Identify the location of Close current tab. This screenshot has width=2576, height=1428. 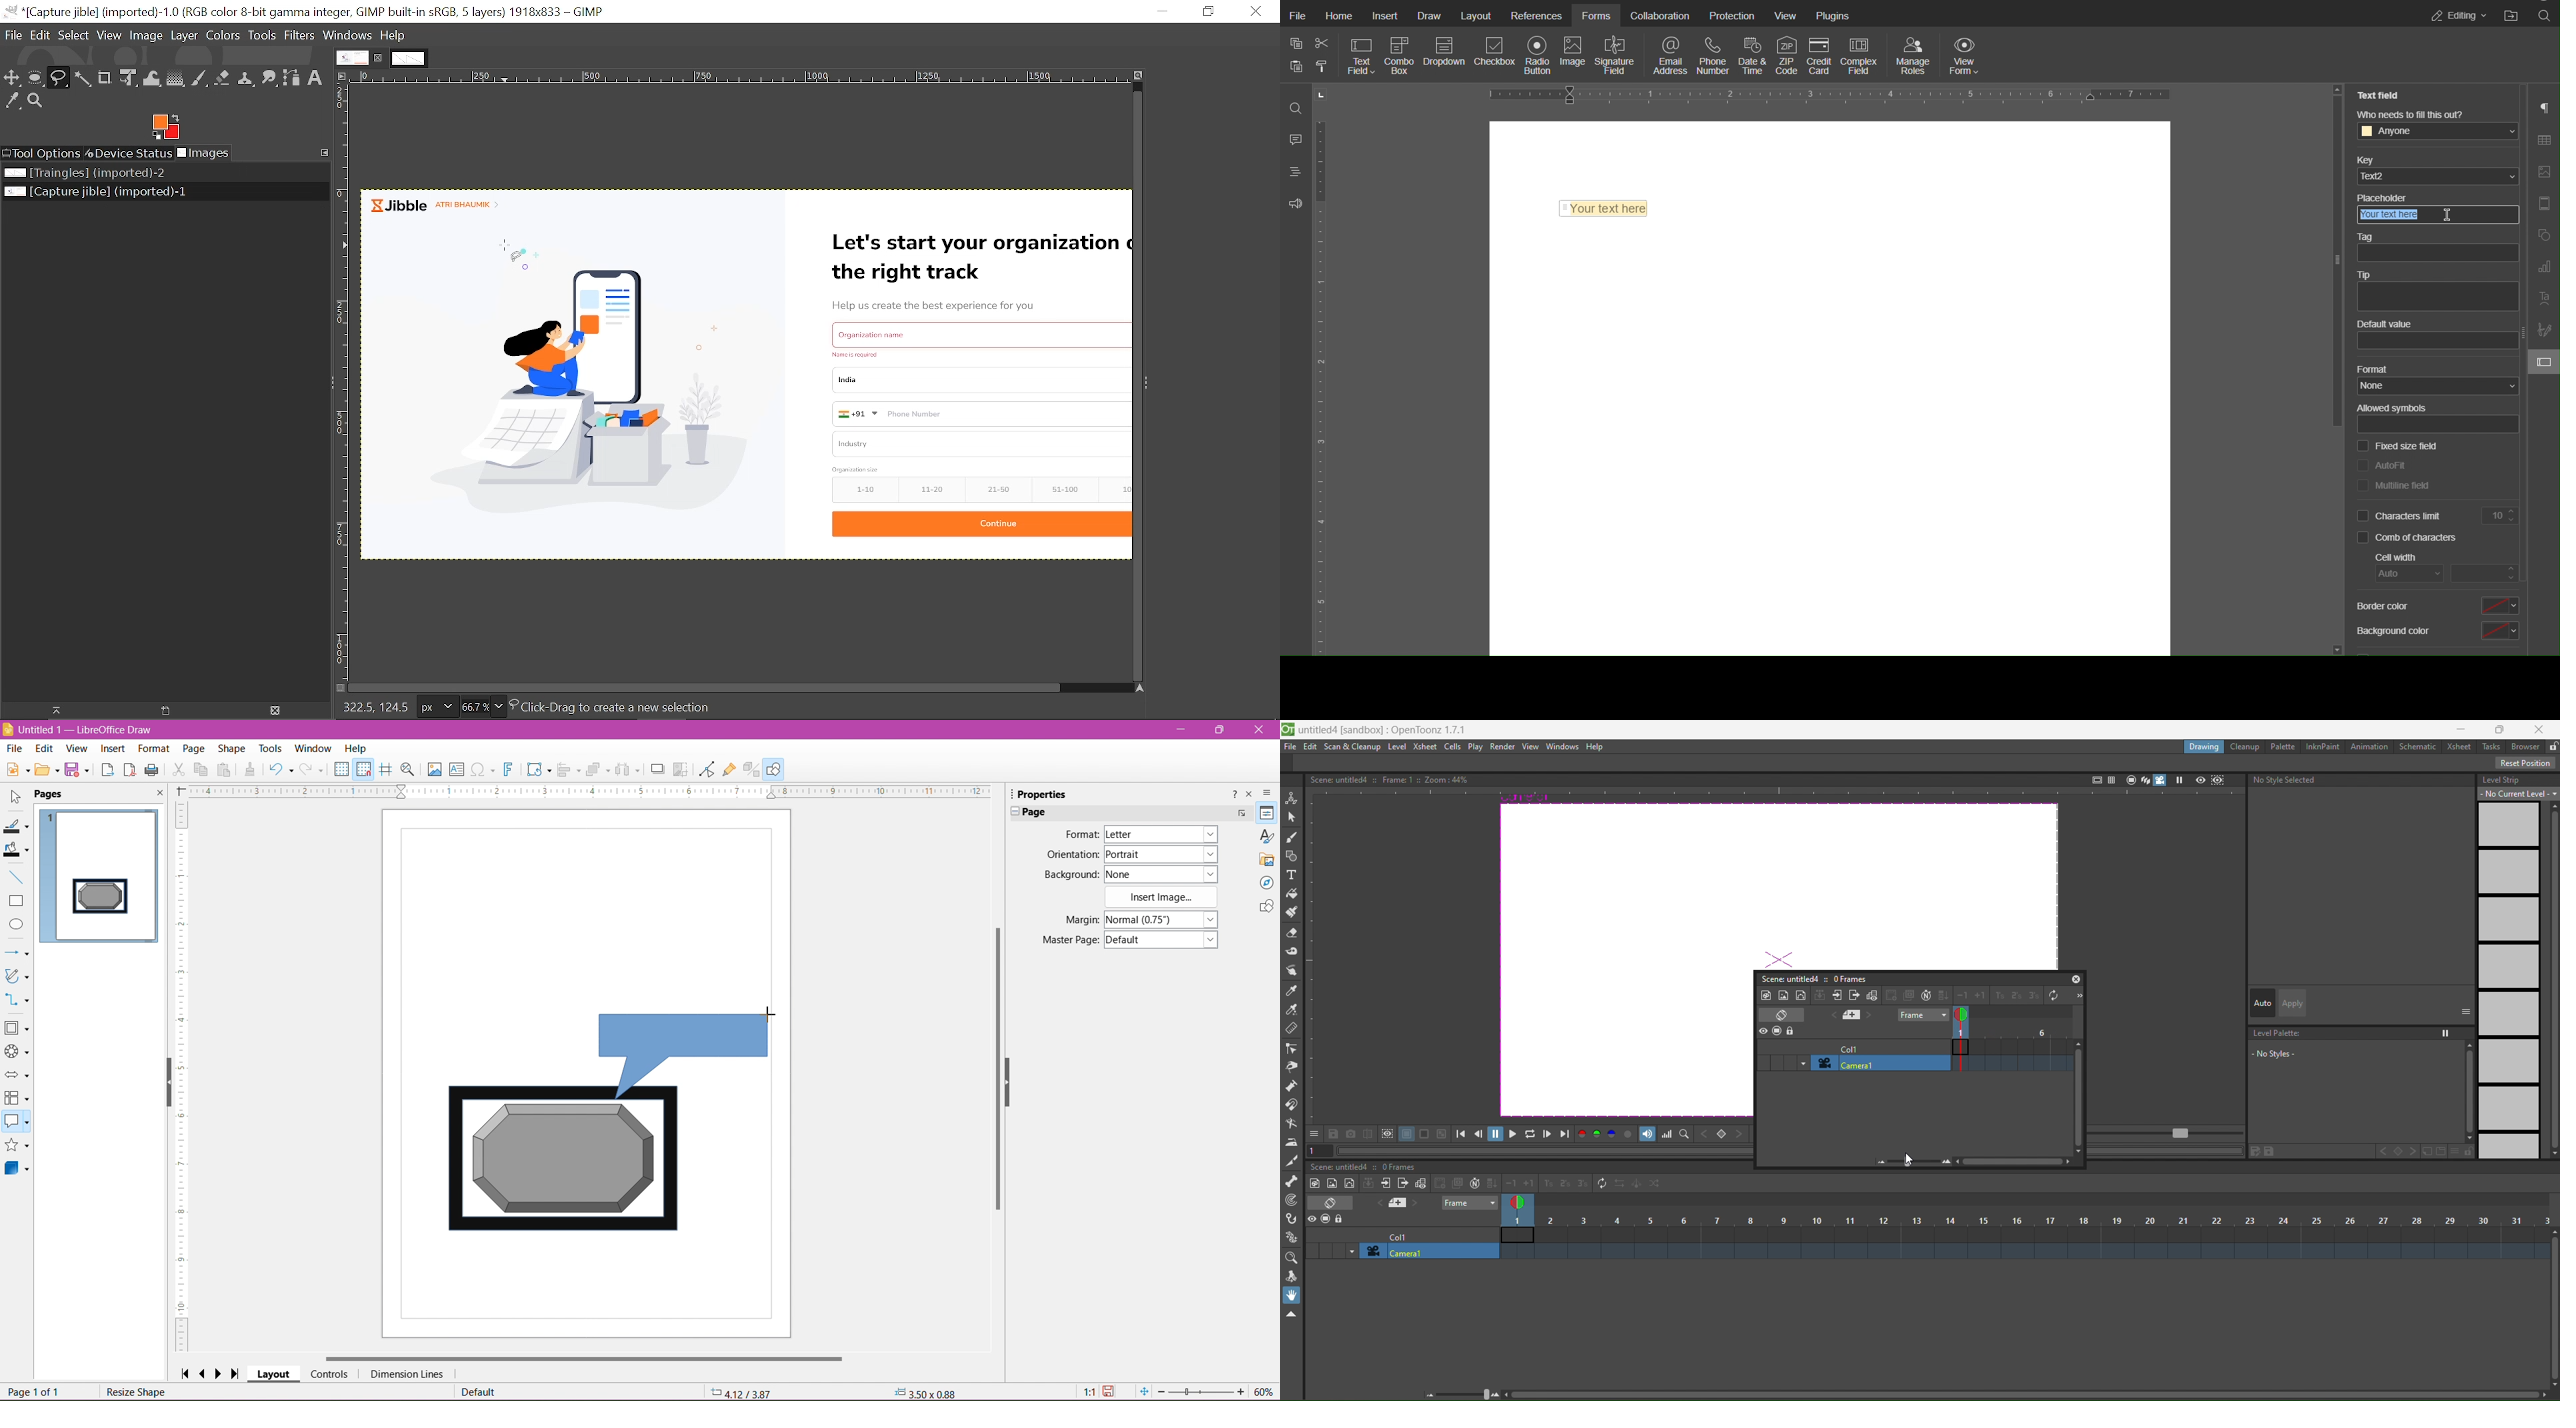
(380, 58).